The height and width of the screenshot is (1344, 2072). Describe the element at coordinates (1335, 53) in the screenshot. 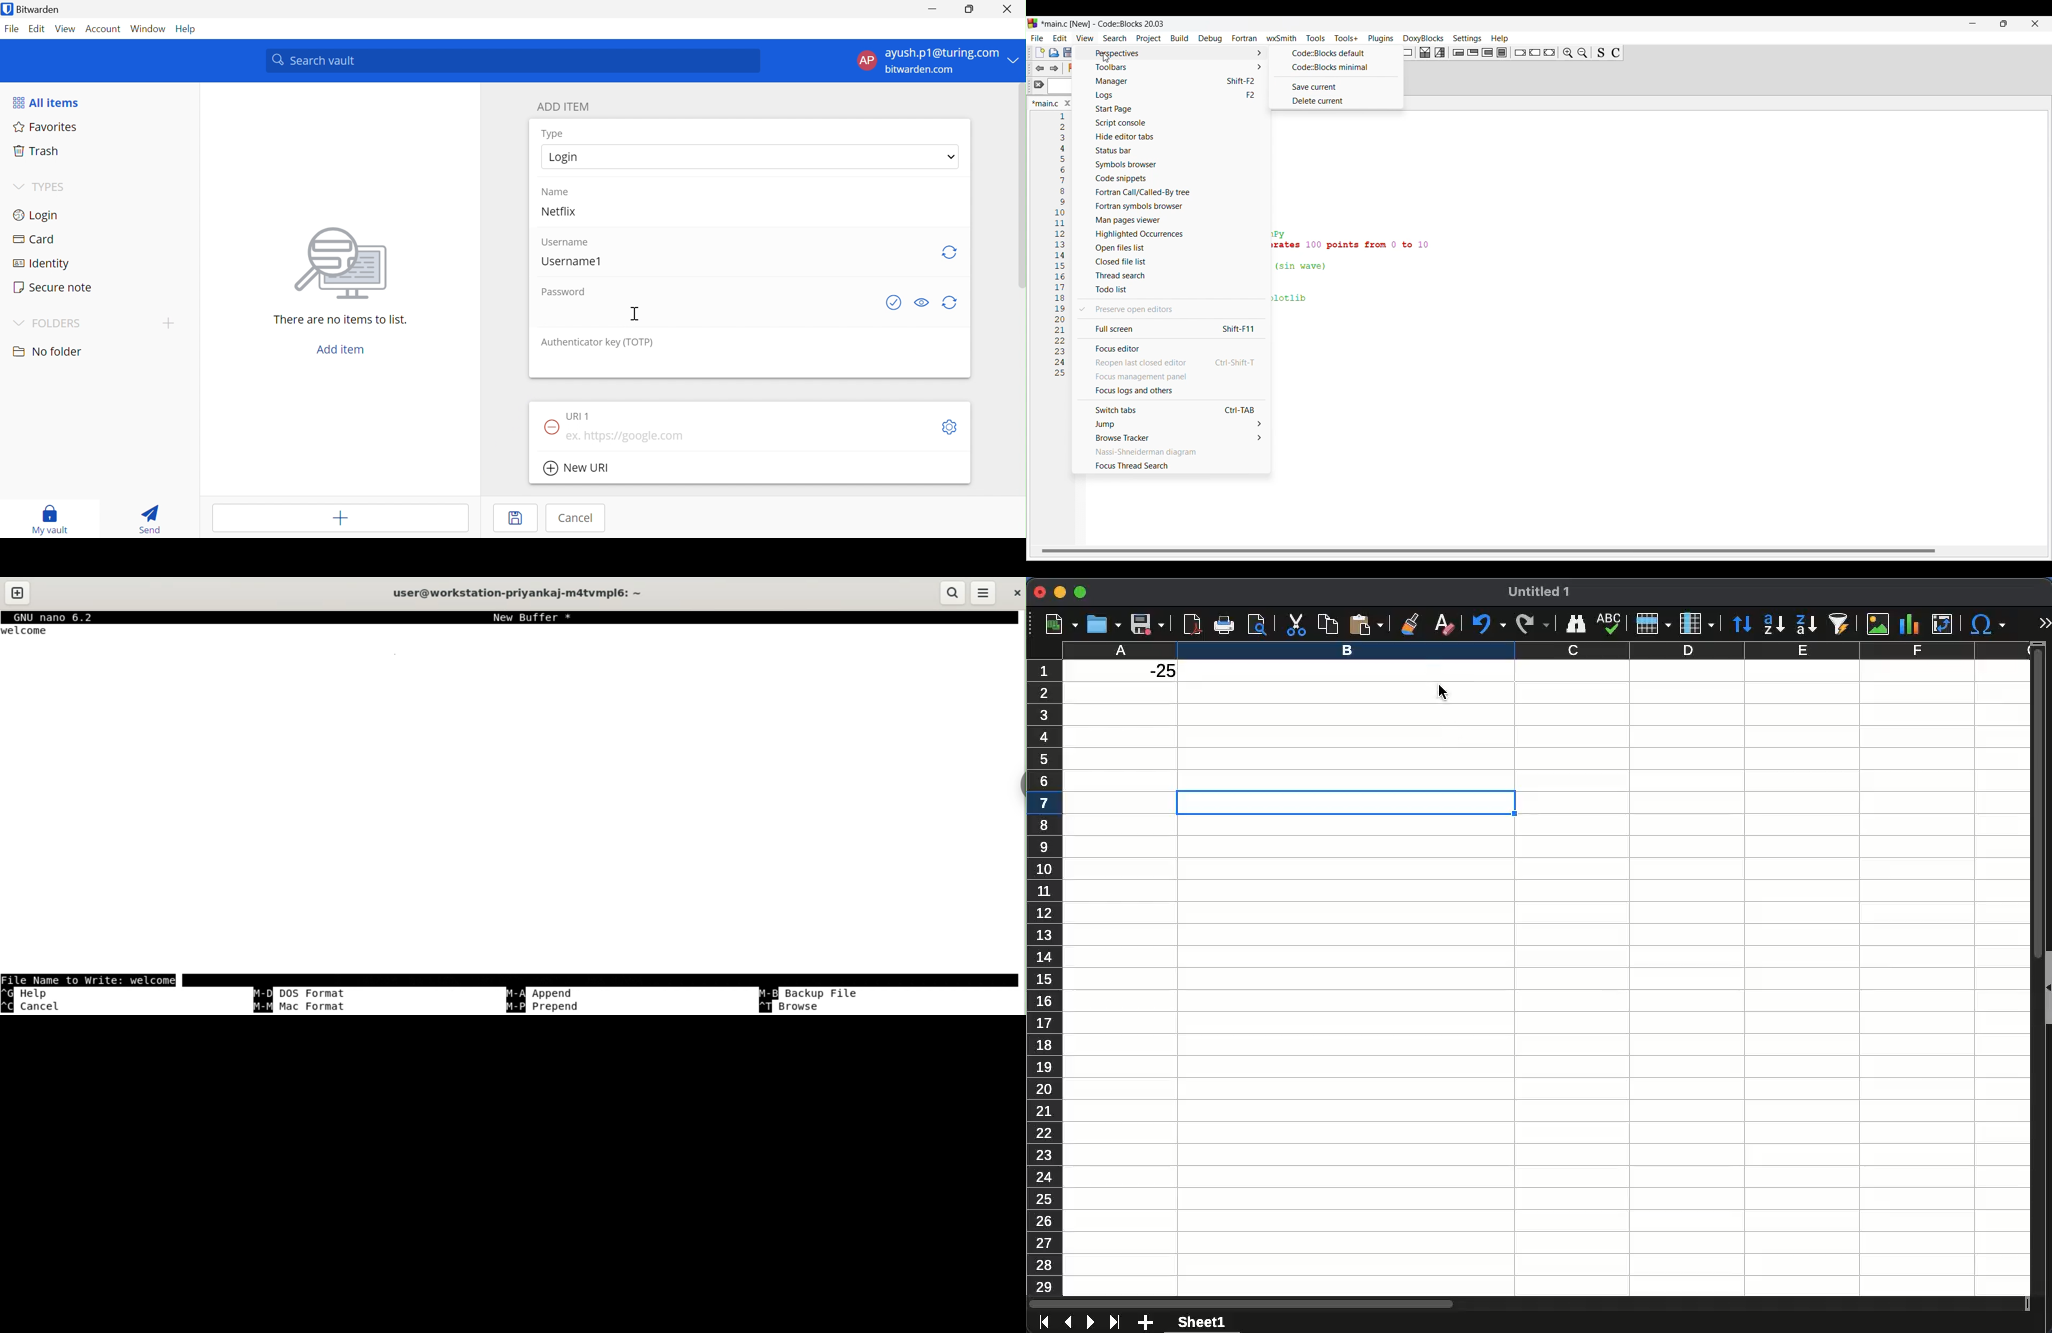

I see `Default view` at that location.